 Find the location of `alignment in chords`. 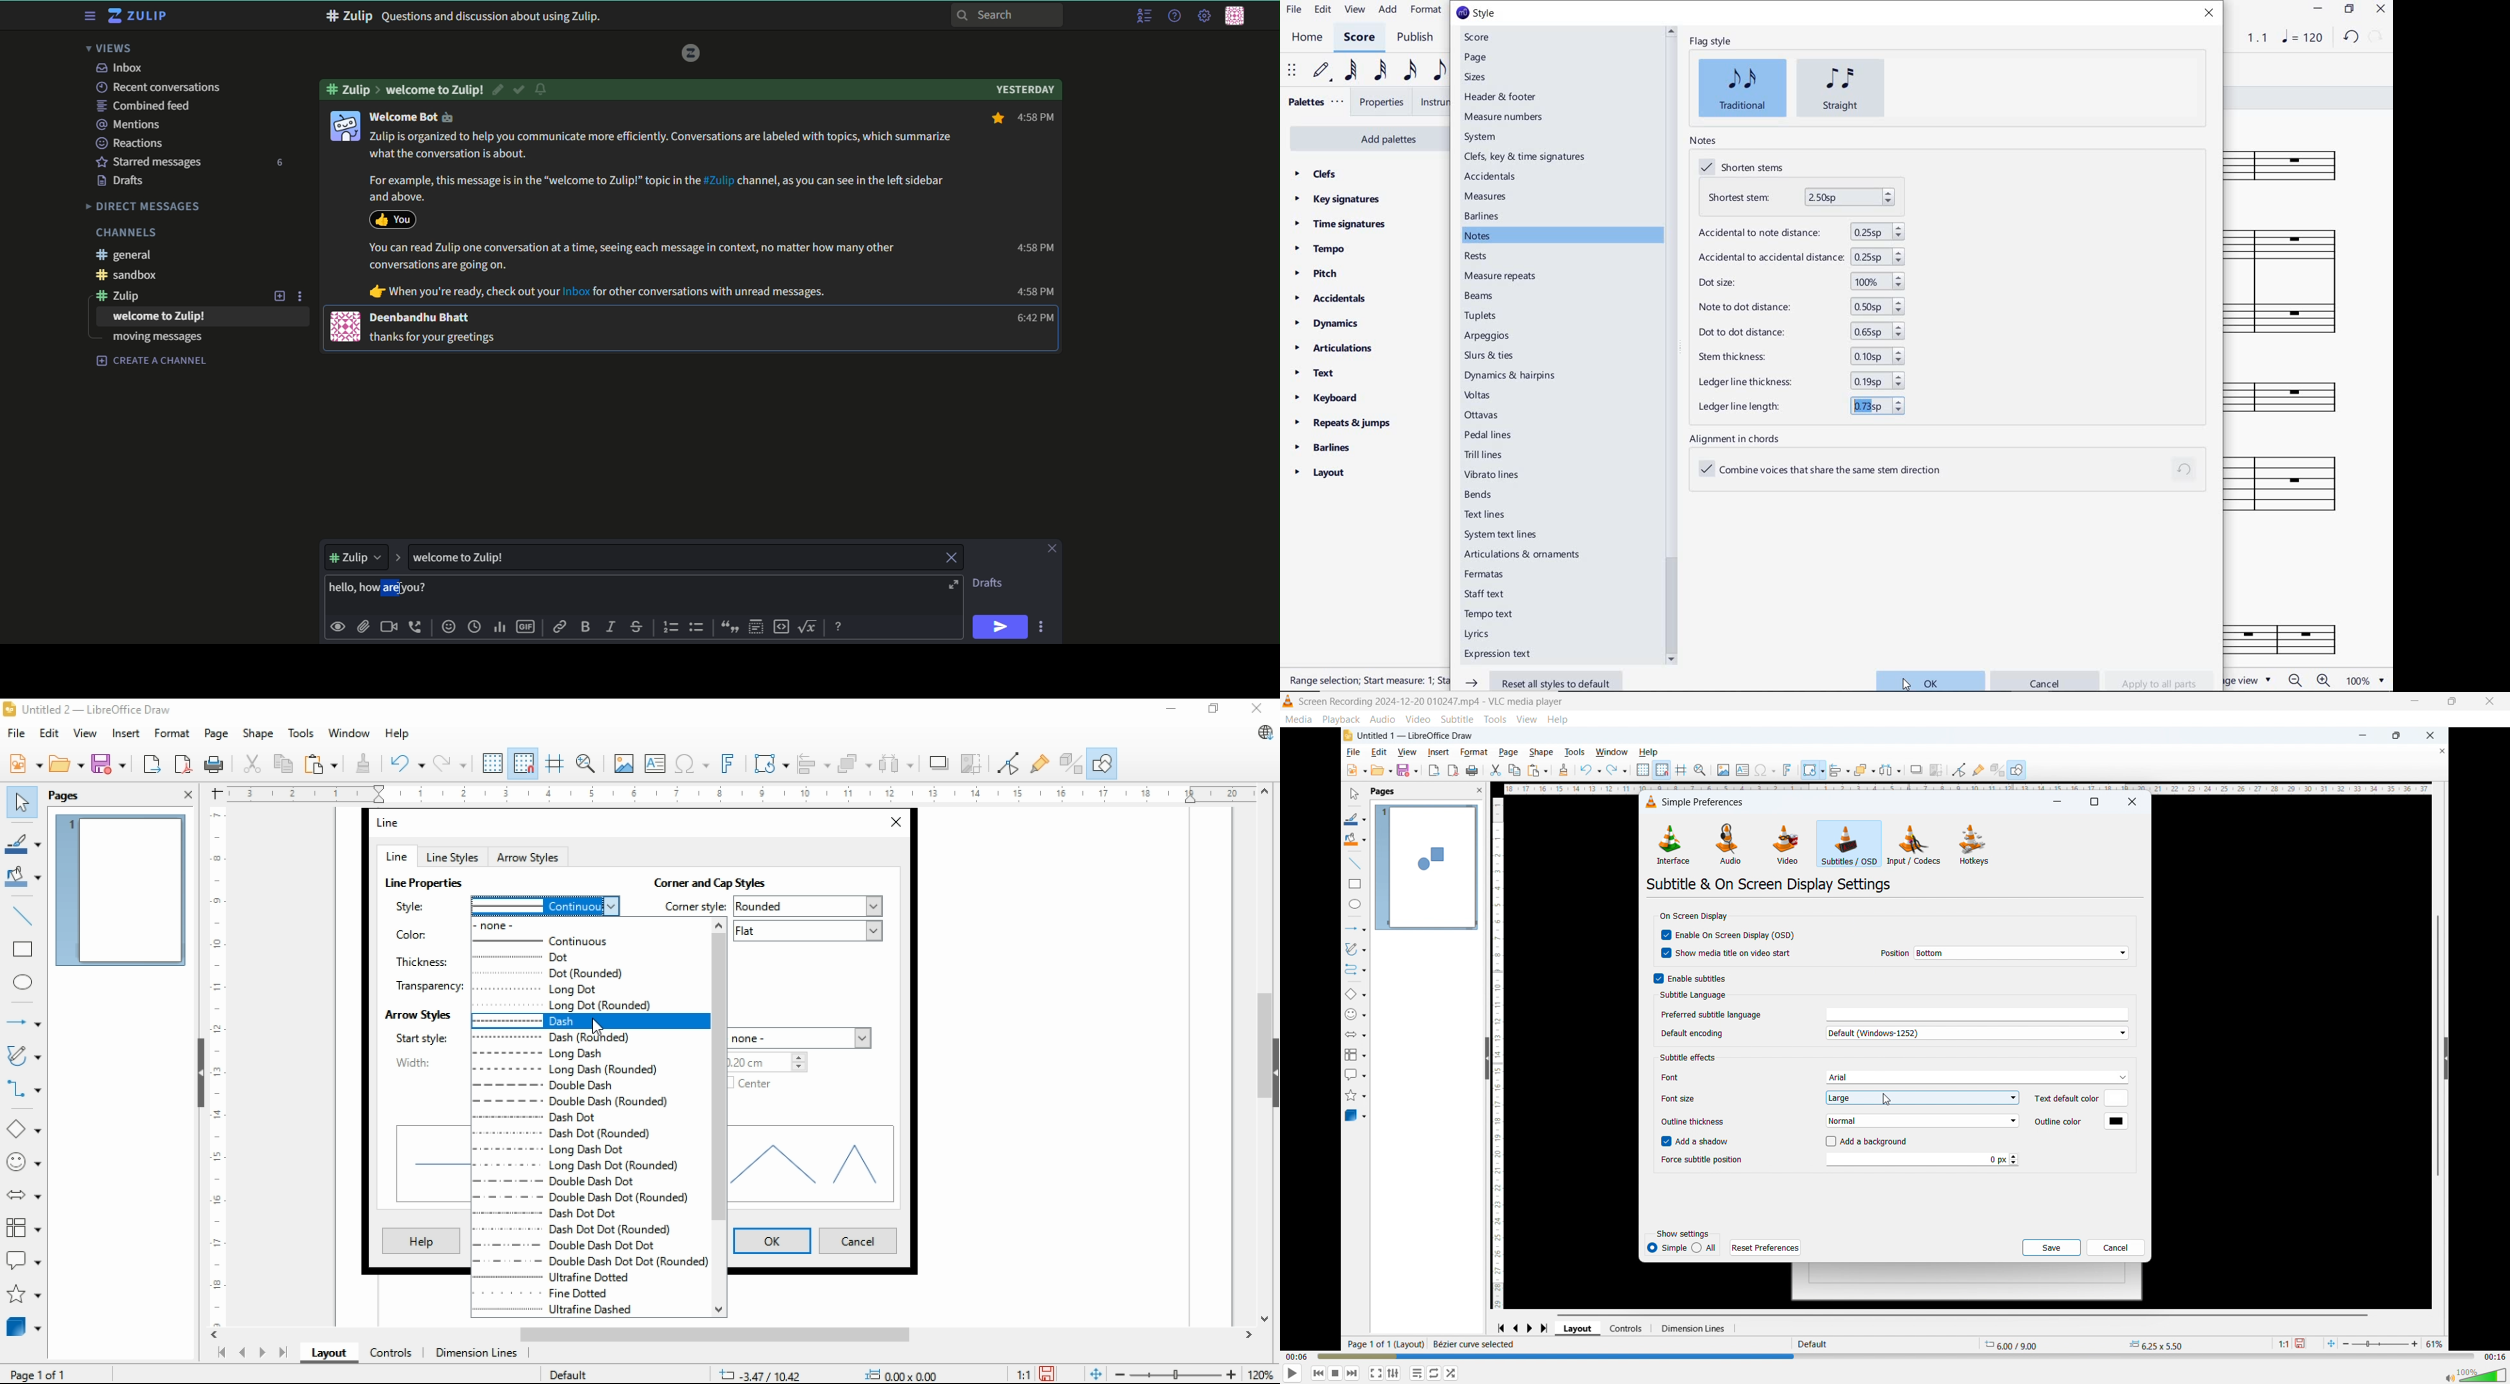

alignment in chords is located at coordinates (1739, 439).